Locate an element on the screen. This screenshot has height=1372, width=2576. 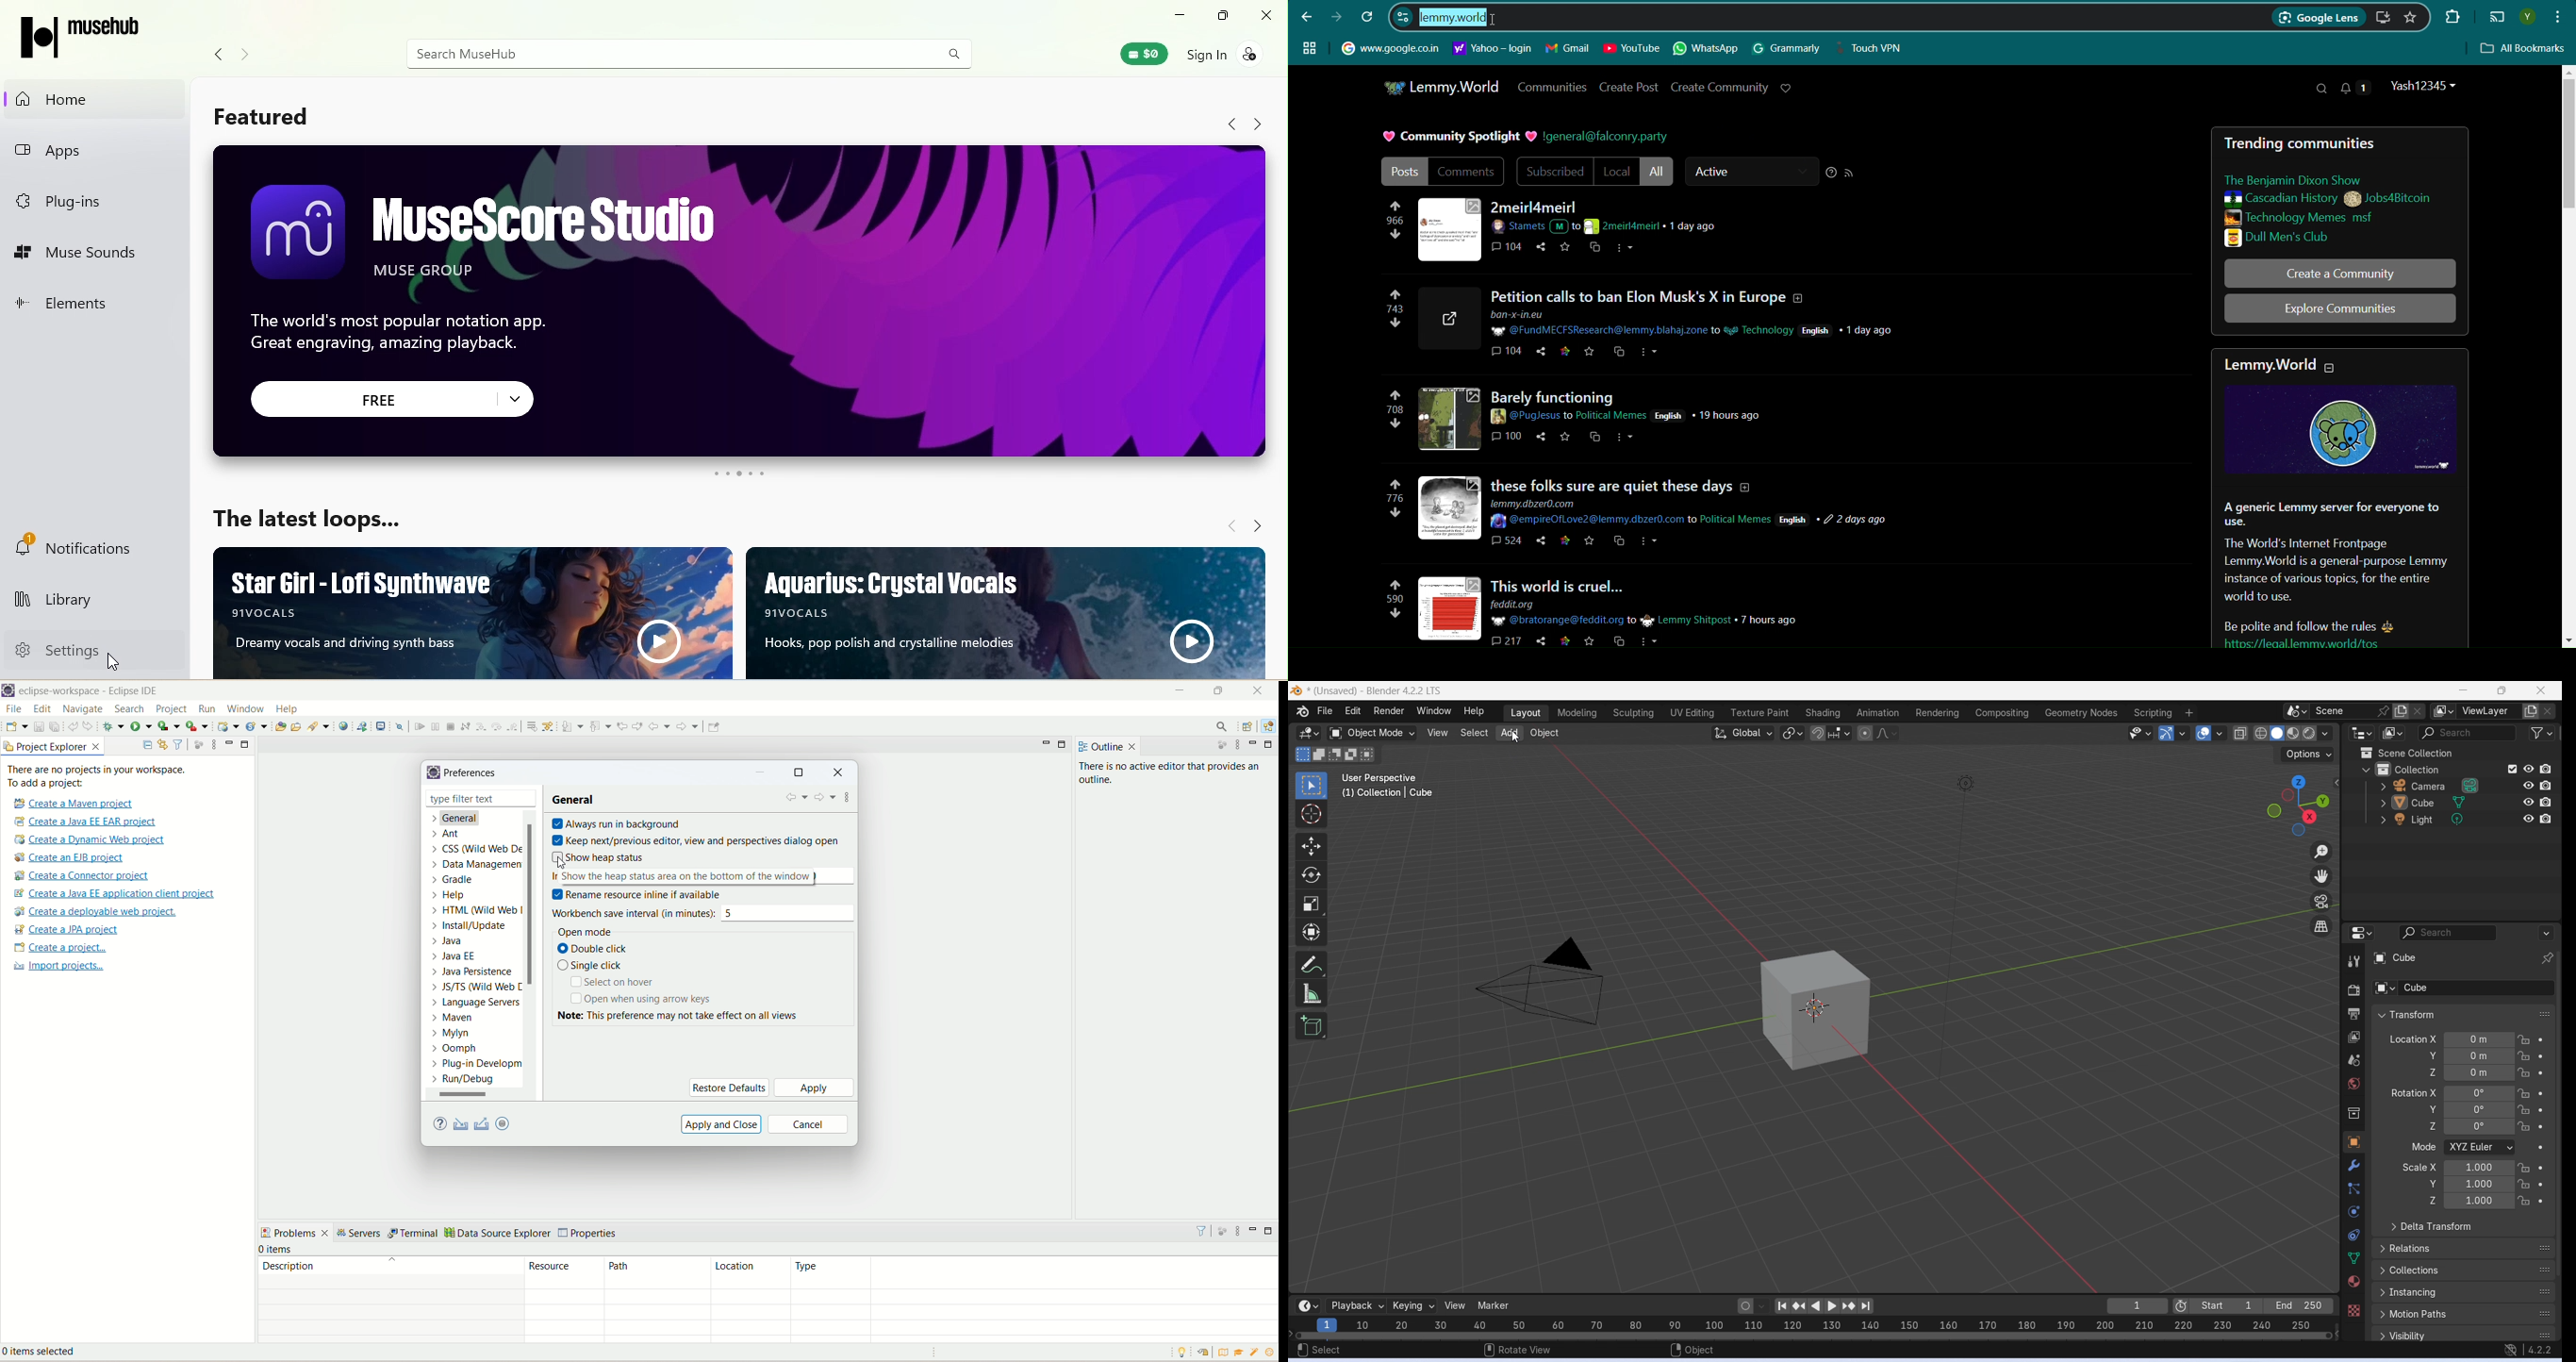
706 is located at coordinates (1397, 505).